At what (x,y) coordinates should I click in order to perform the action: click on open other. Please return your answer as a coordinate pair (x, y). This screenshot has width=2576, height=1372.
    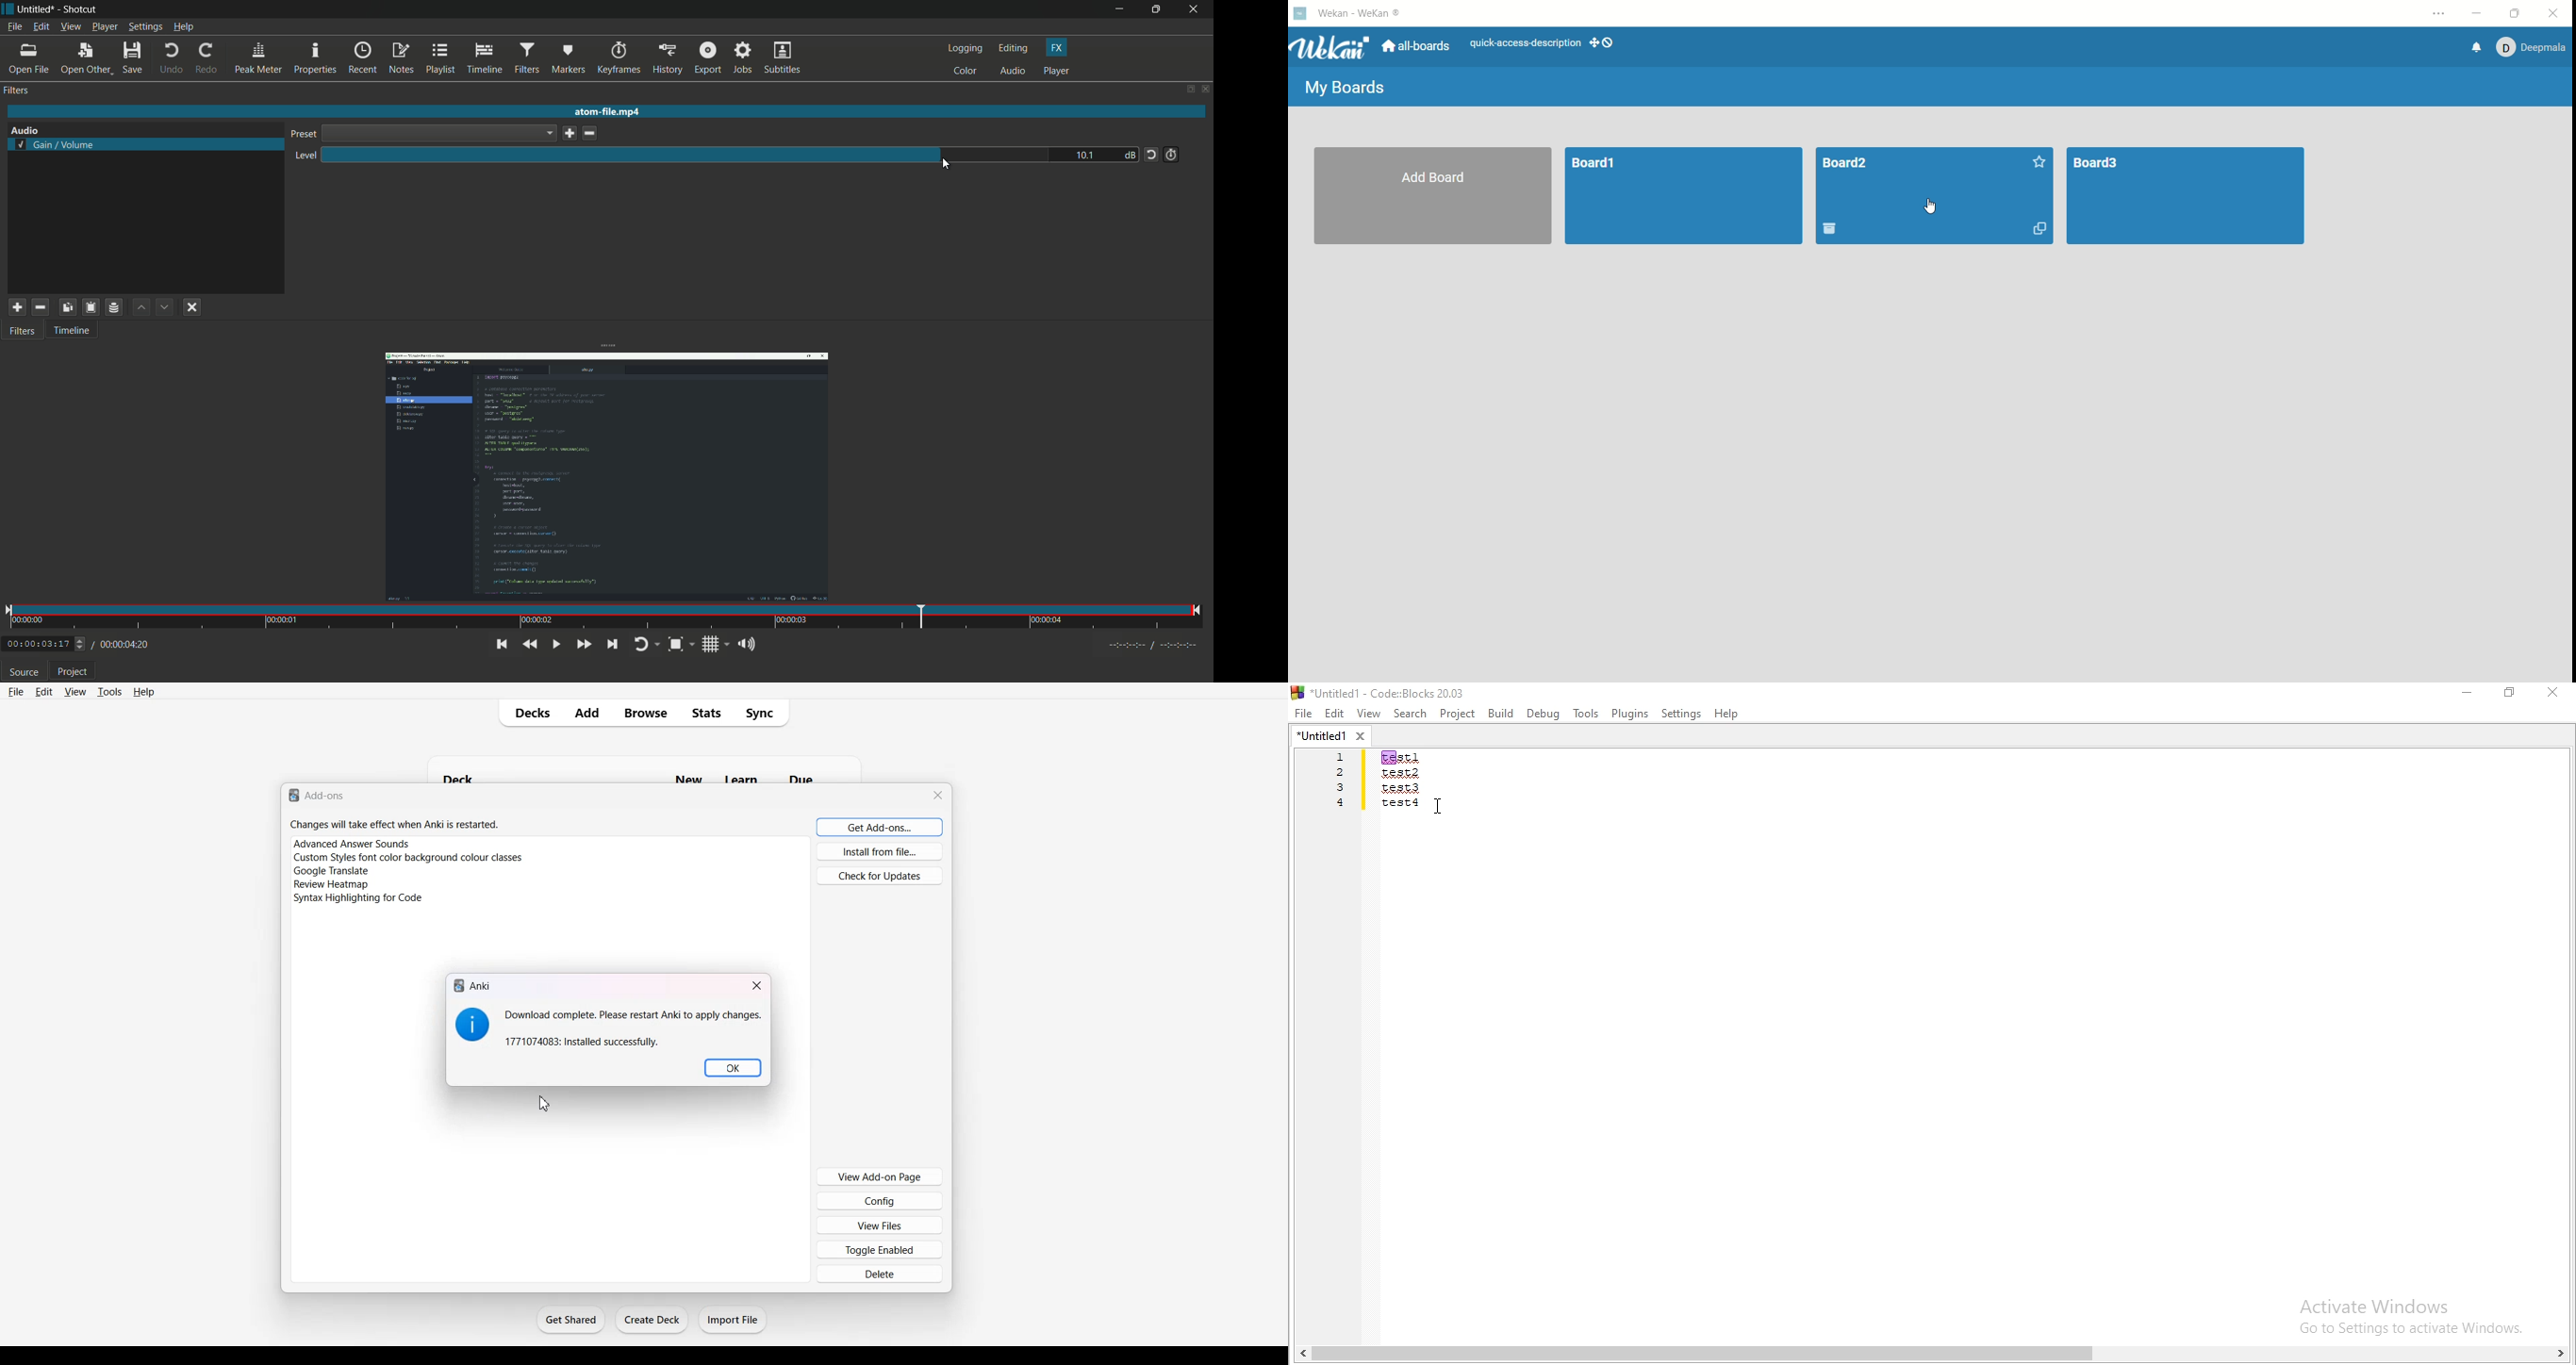
    Looking at the image, I should click on (85, 59).